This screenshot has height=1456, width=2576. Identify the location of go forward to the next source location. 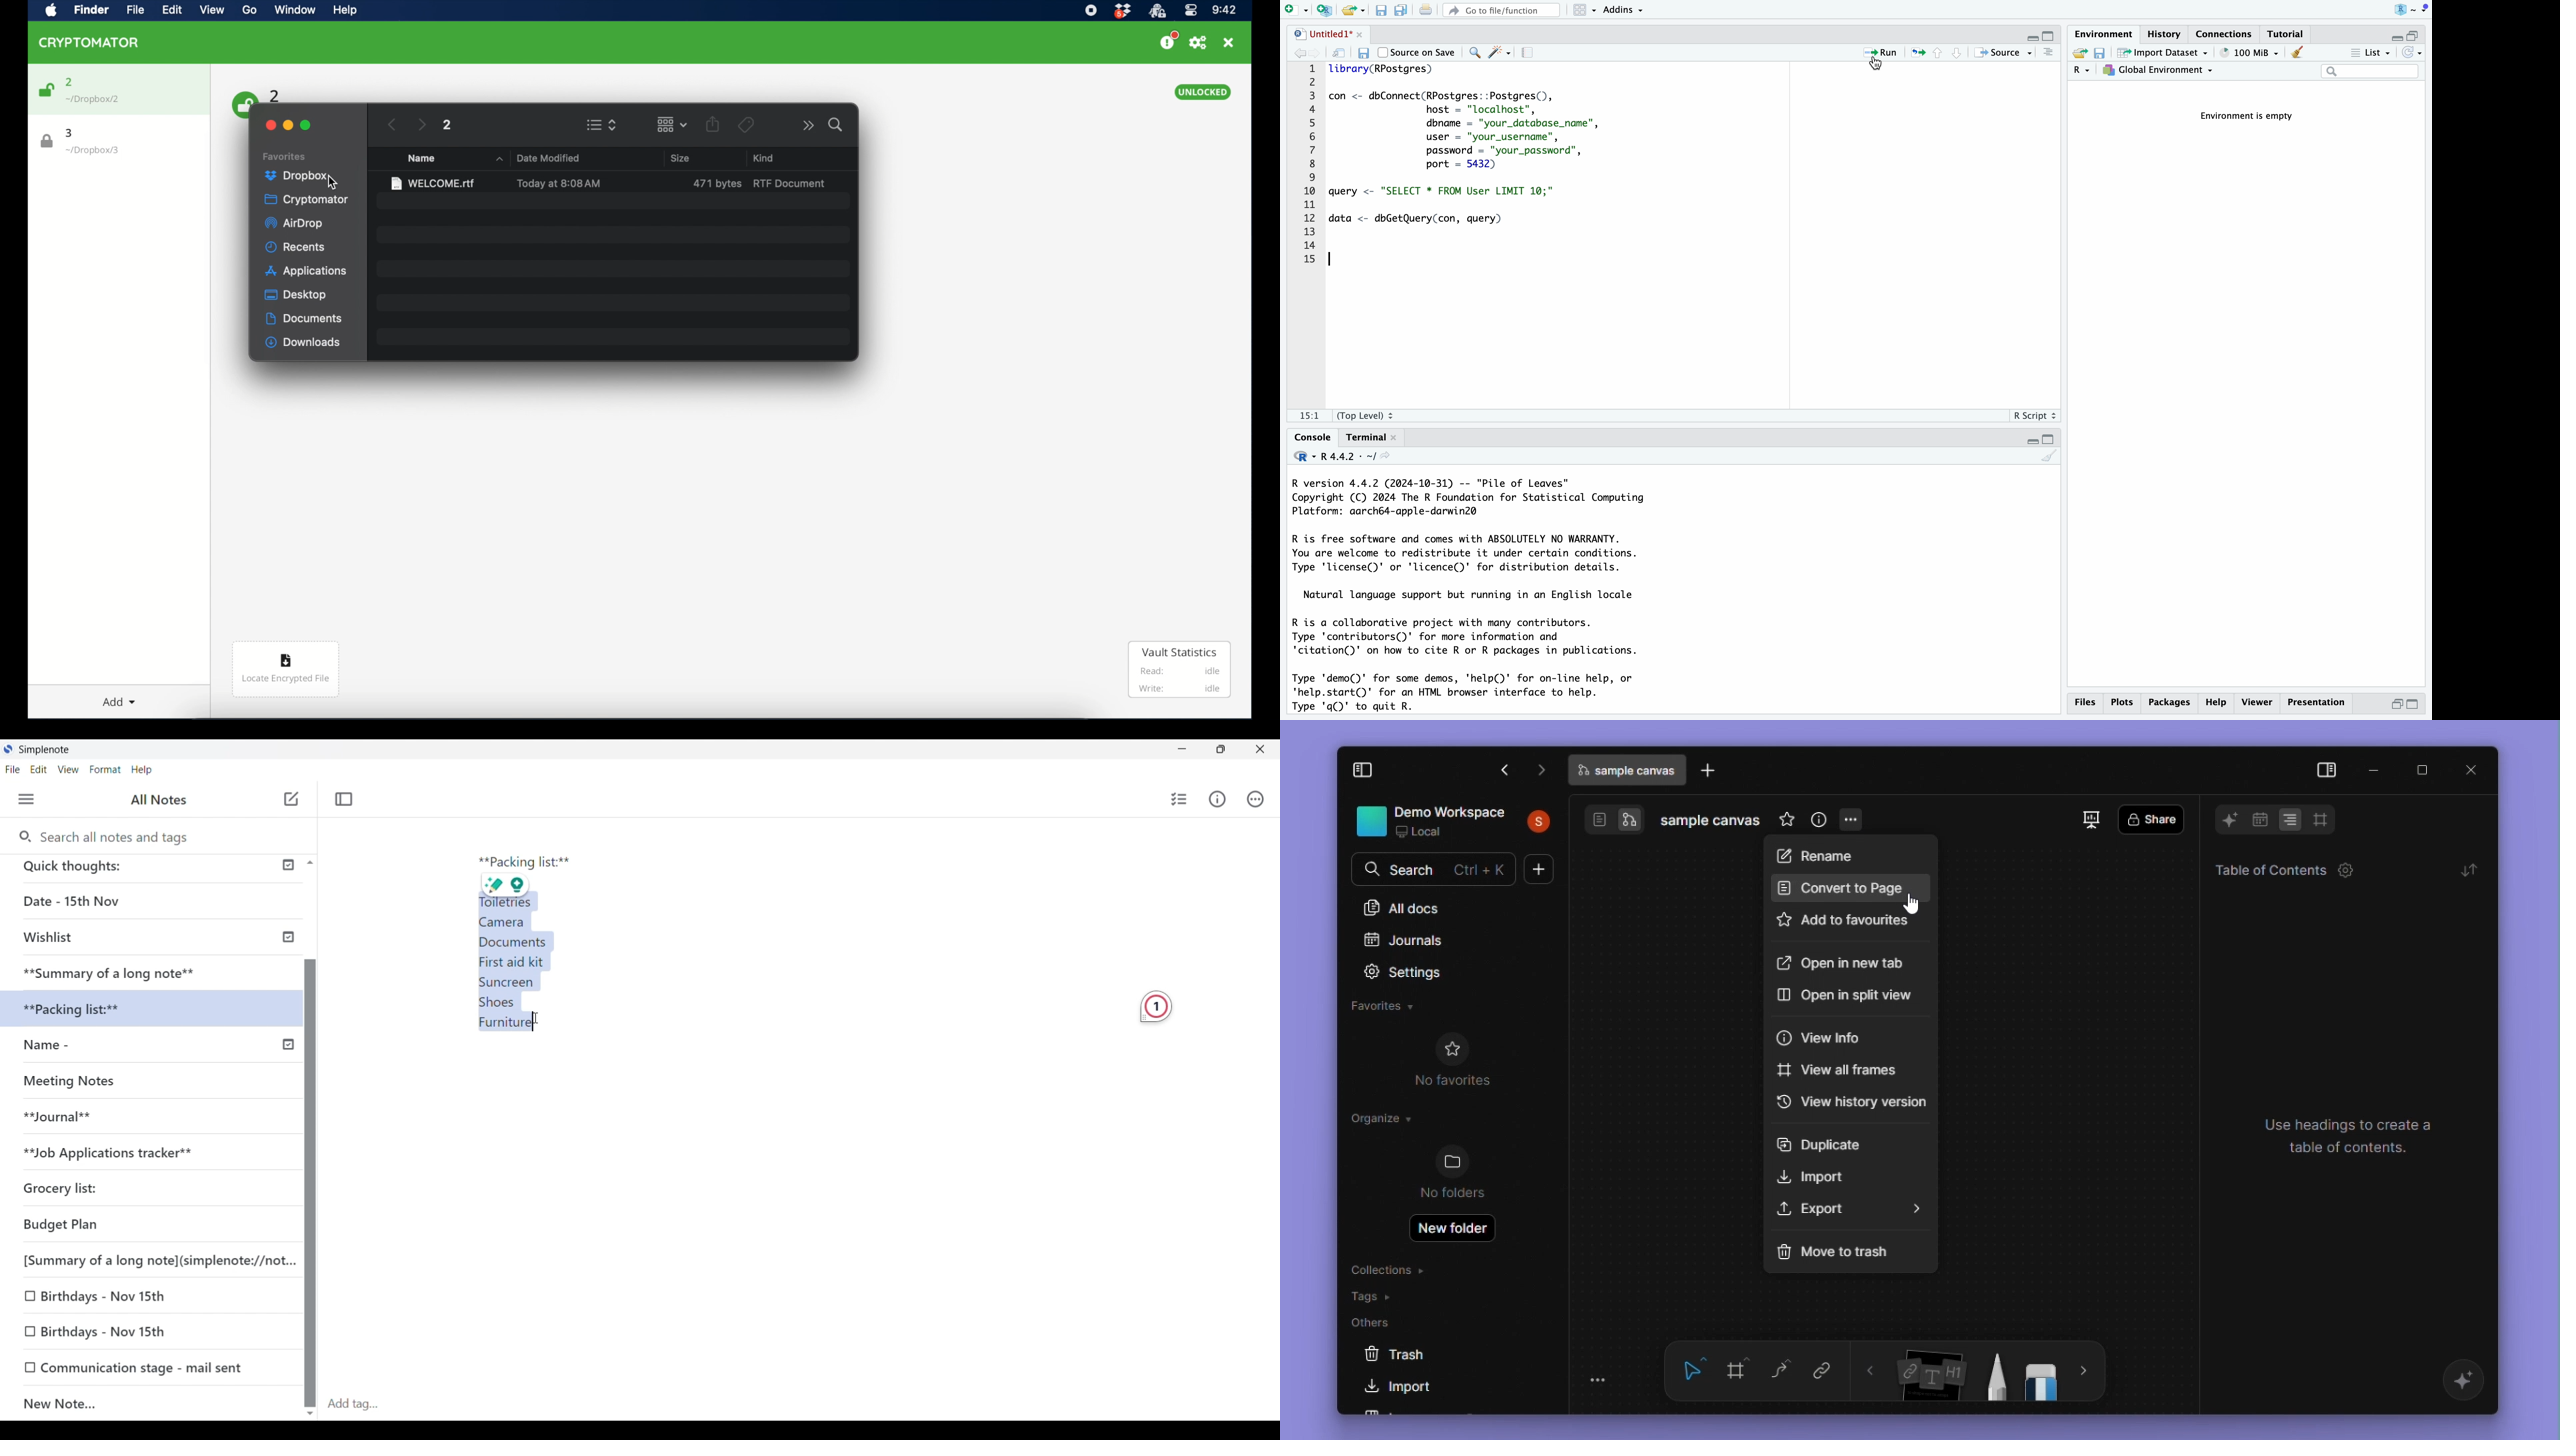
(1320, 52).